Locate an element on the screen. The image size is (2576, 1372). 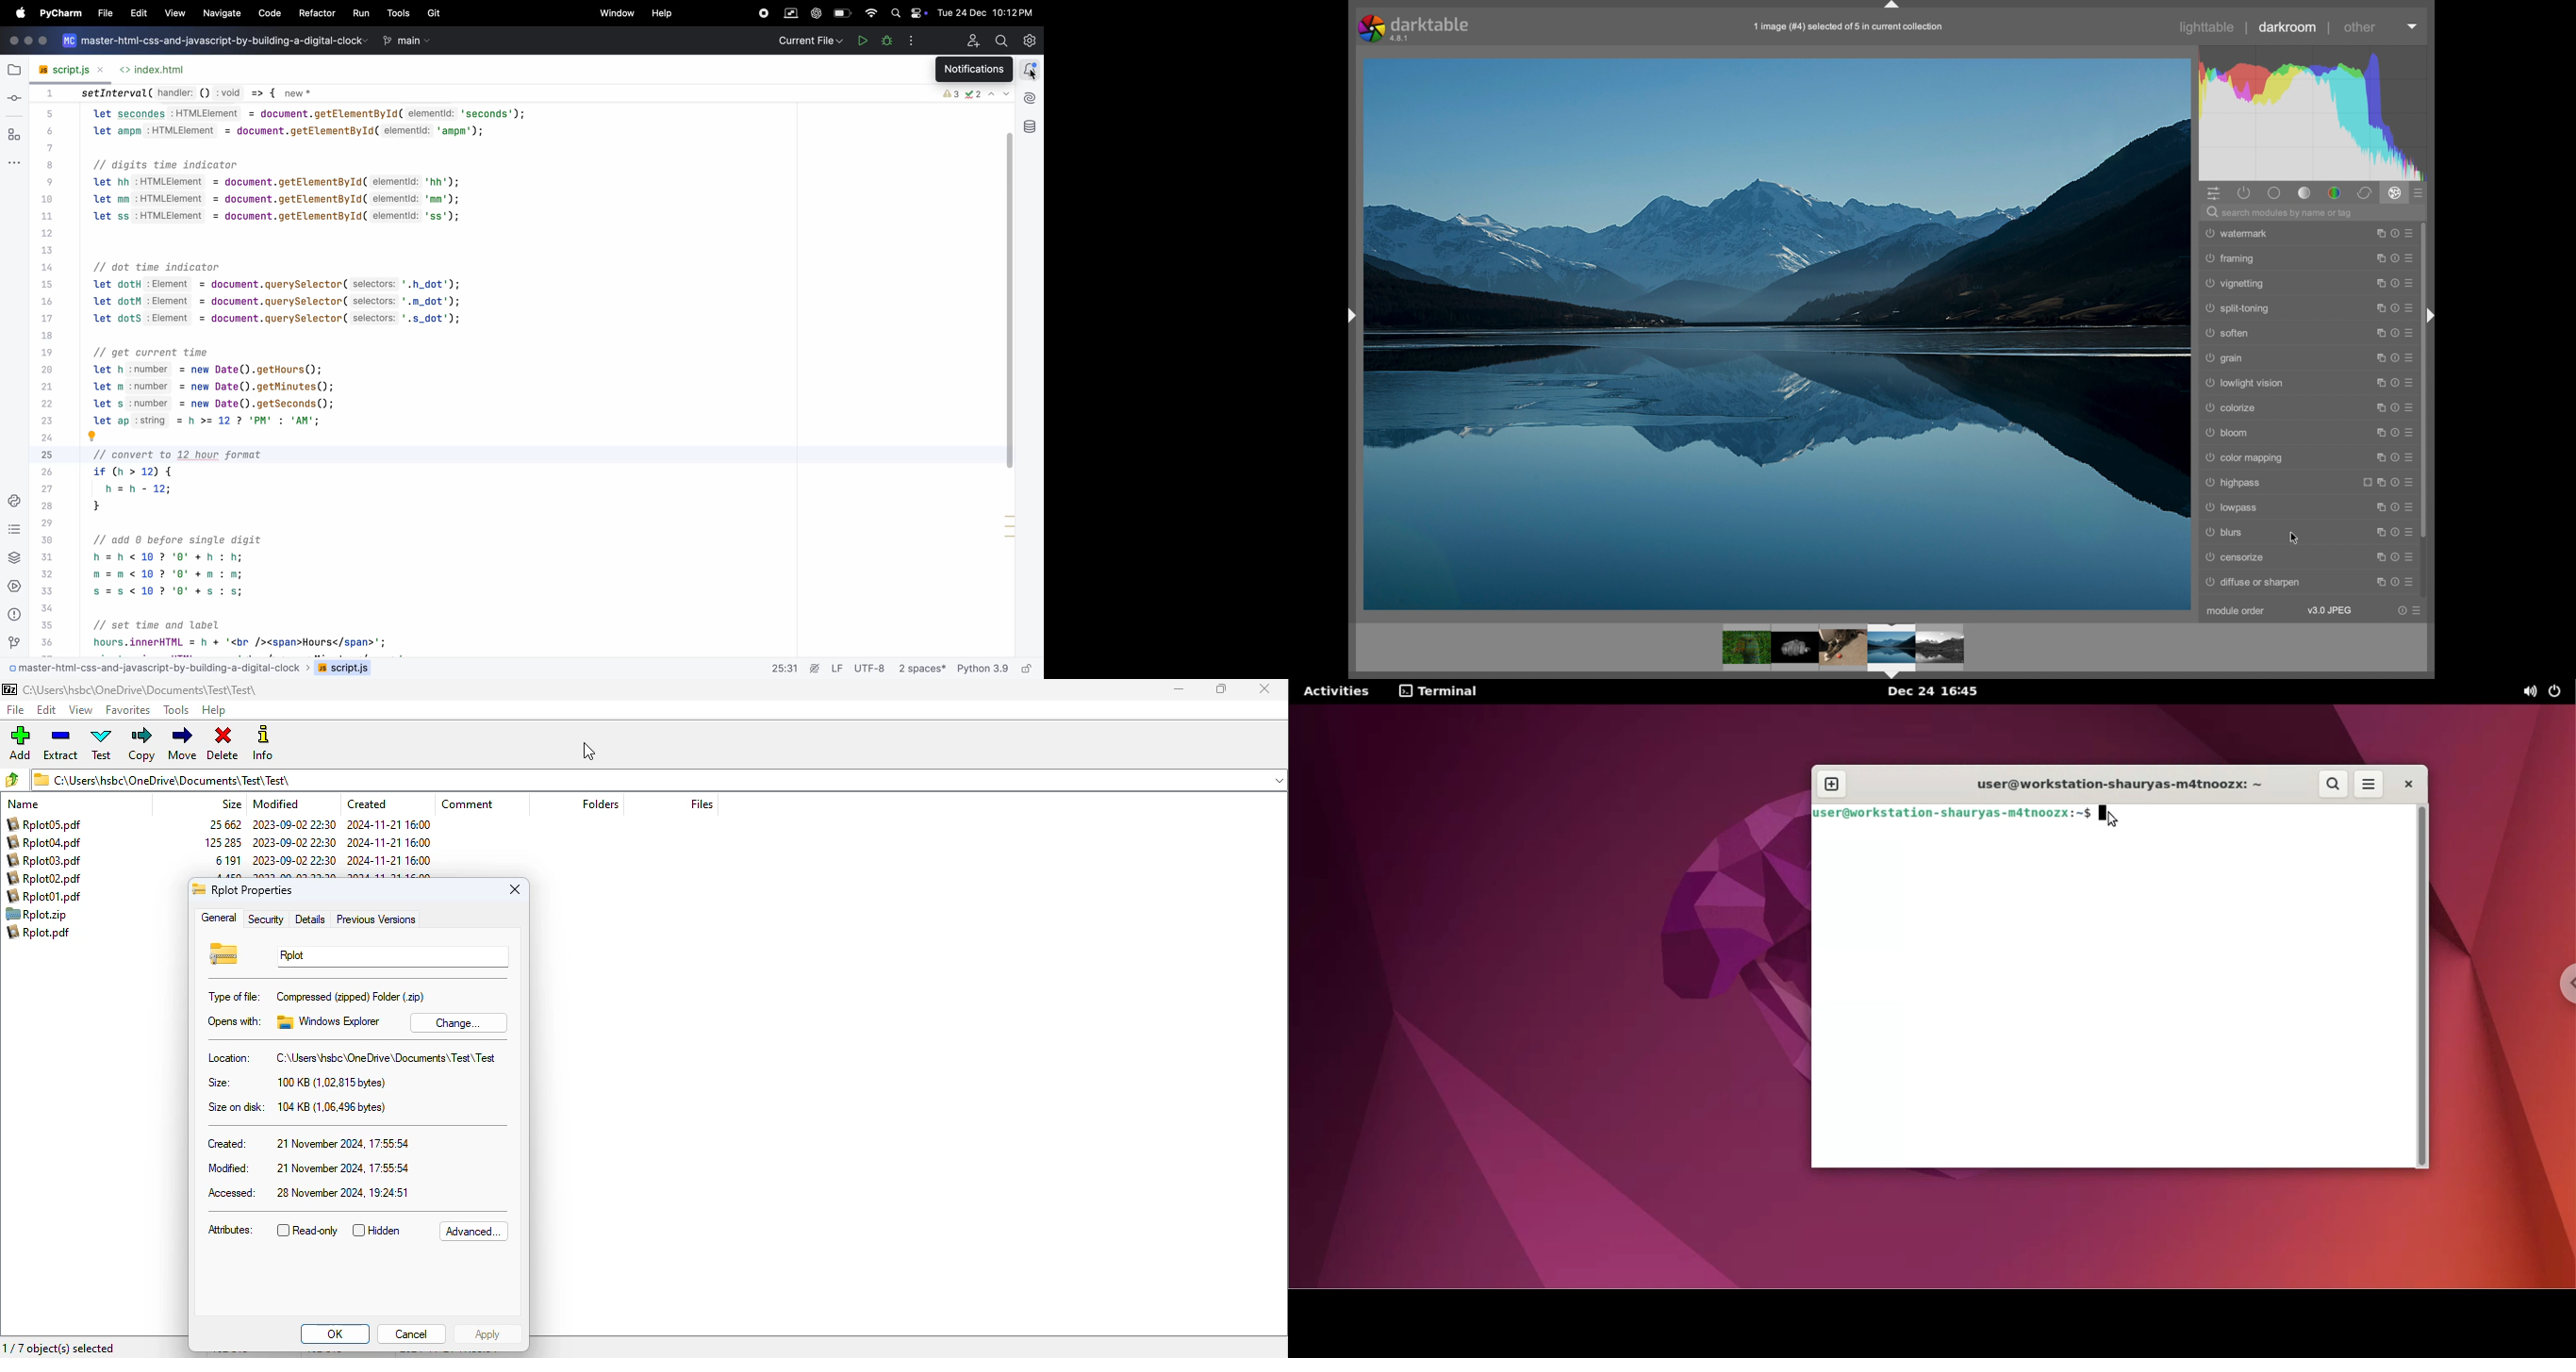
watermark is located at coordinates (2236, 234).